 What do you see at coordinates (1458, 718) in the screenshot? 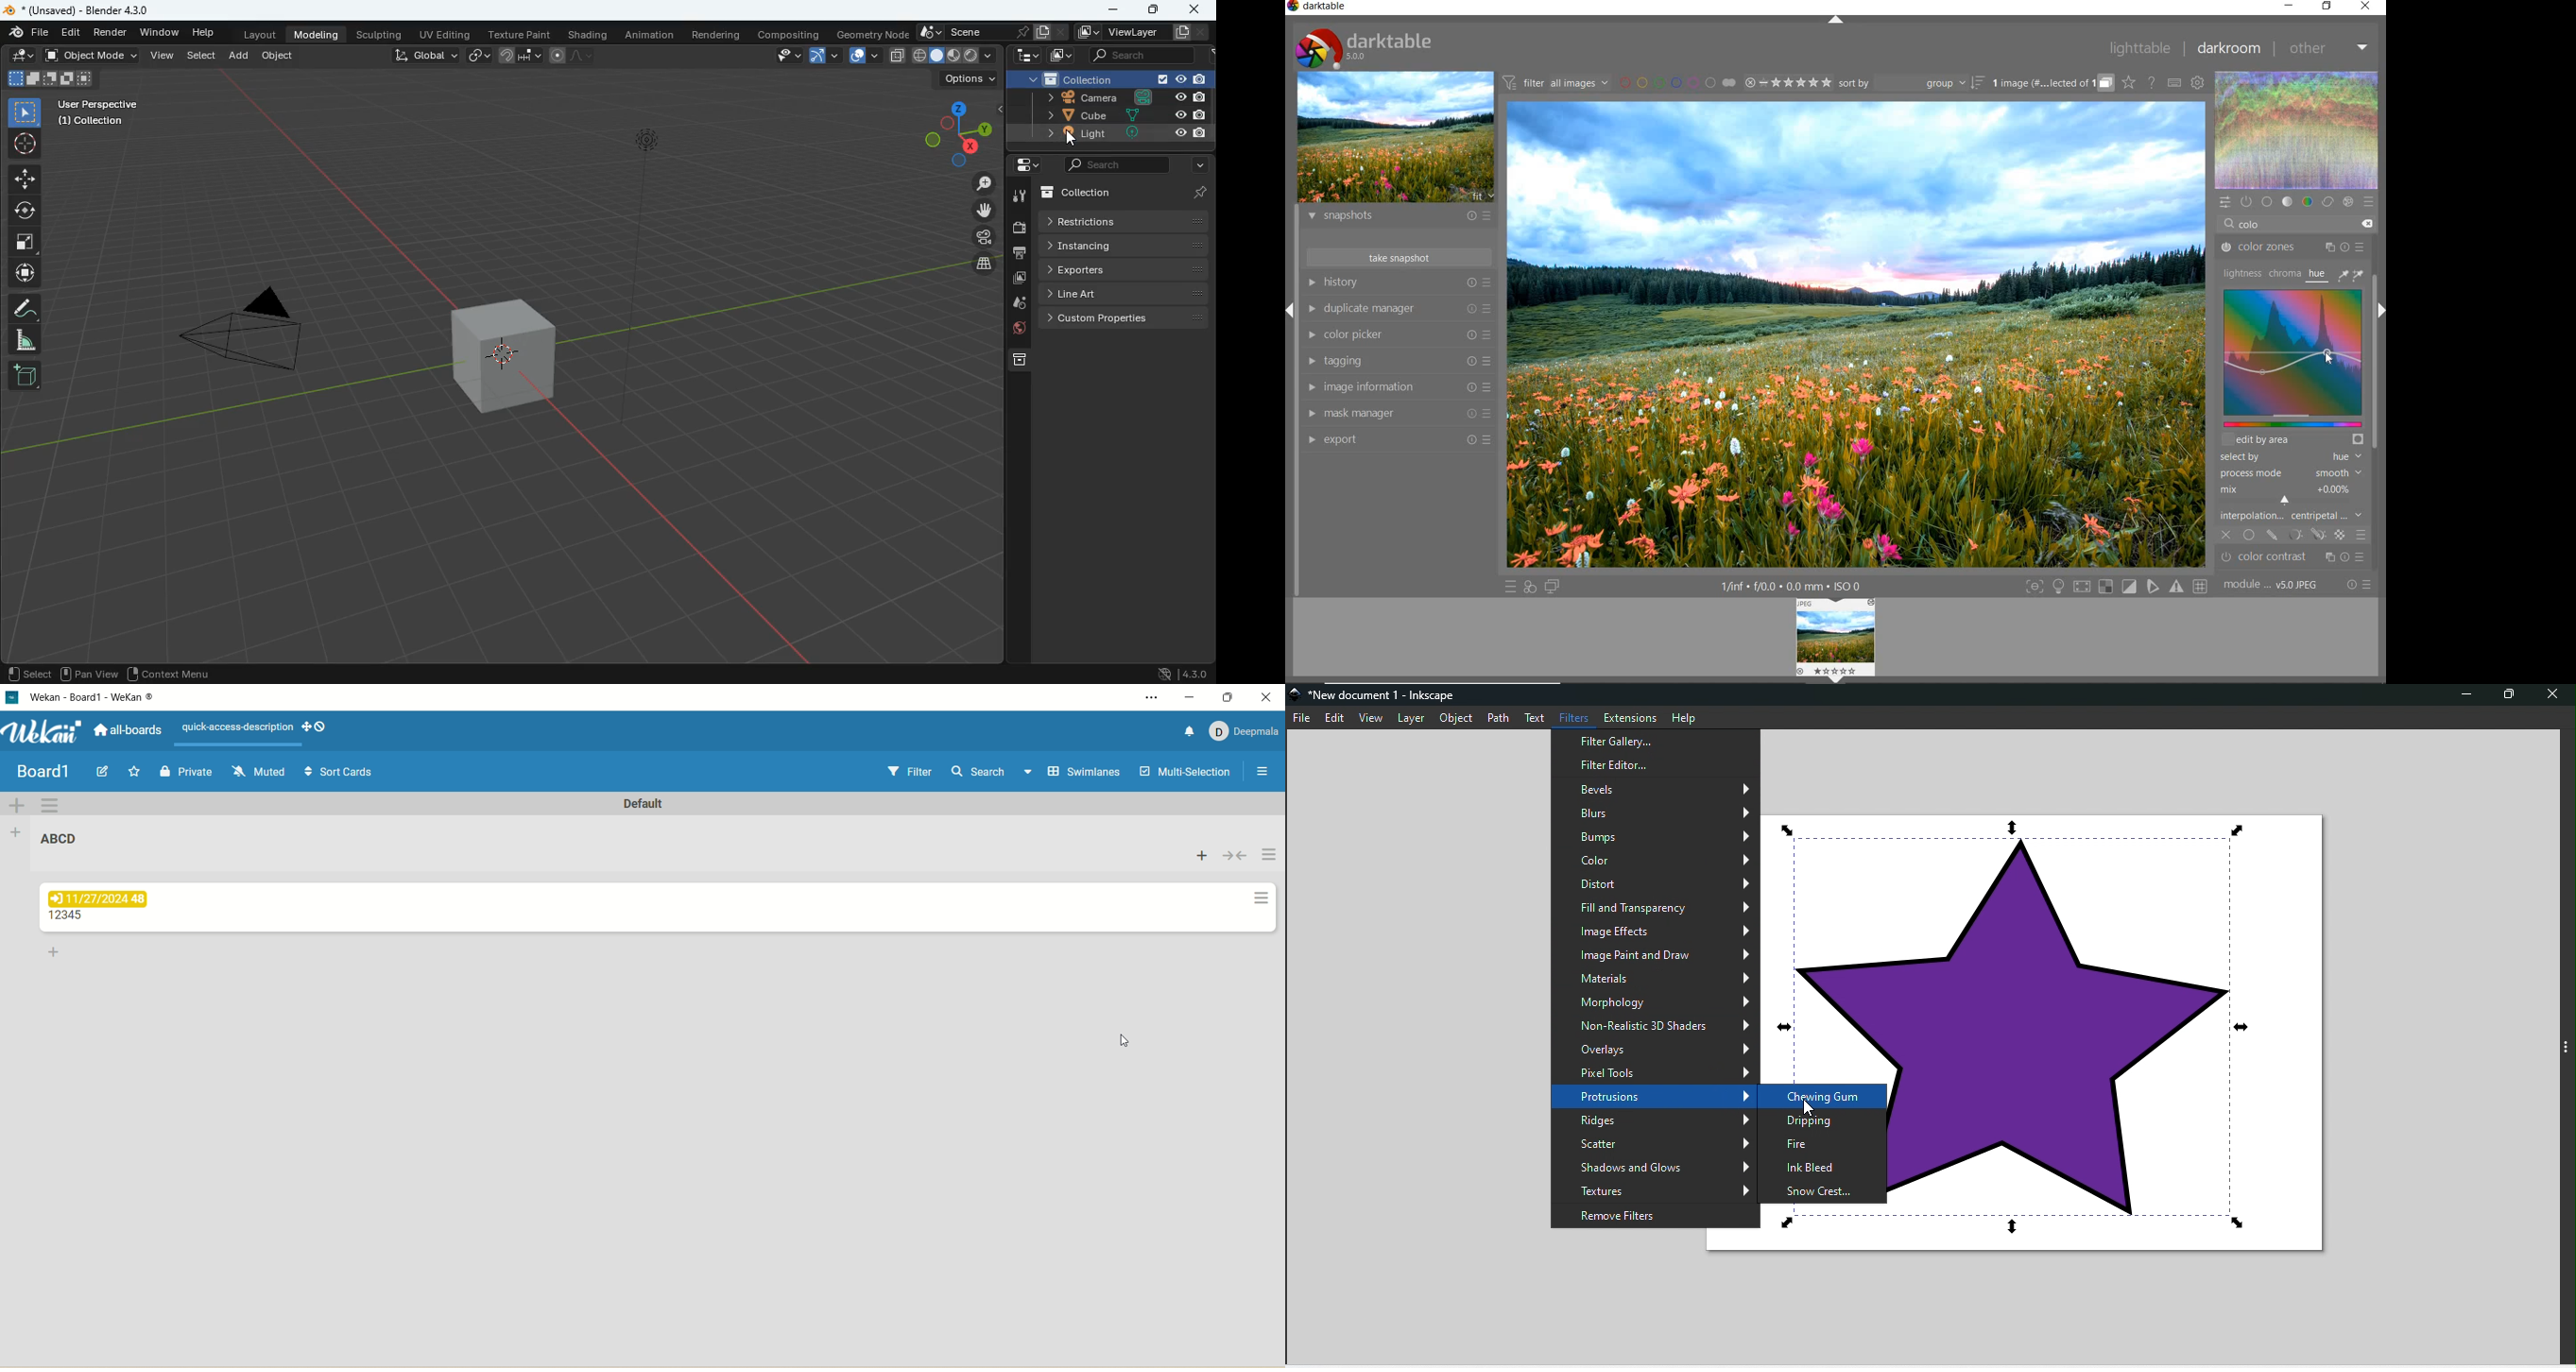
I see `Object` at bounding box center [1458, 718].